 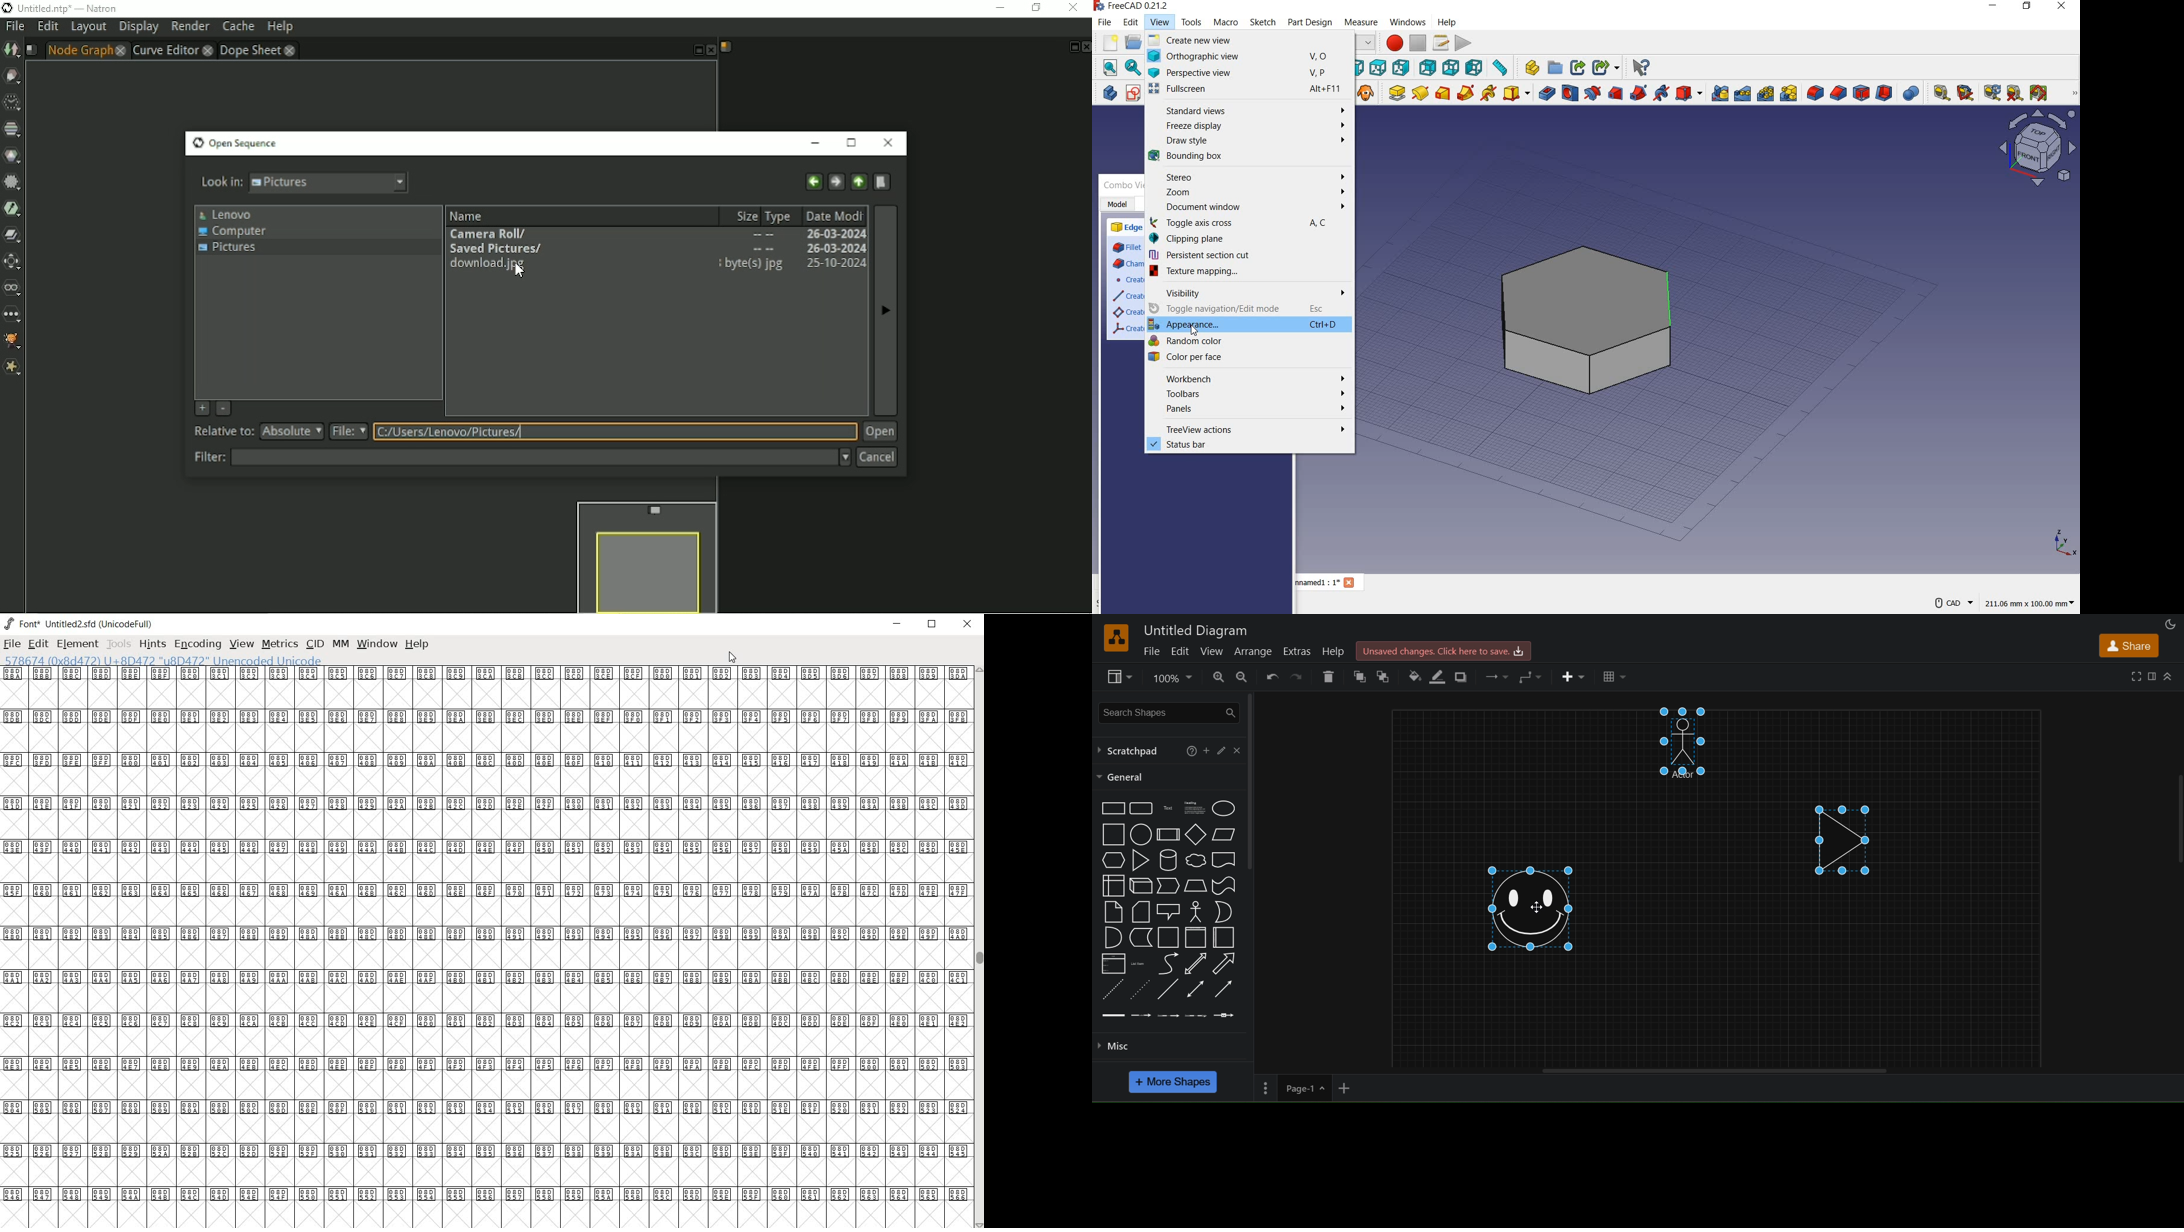 What do you see at coordinates (1846, 835) in the screenshot?
I see `triangle shape` at bounding box center [1846, 835].